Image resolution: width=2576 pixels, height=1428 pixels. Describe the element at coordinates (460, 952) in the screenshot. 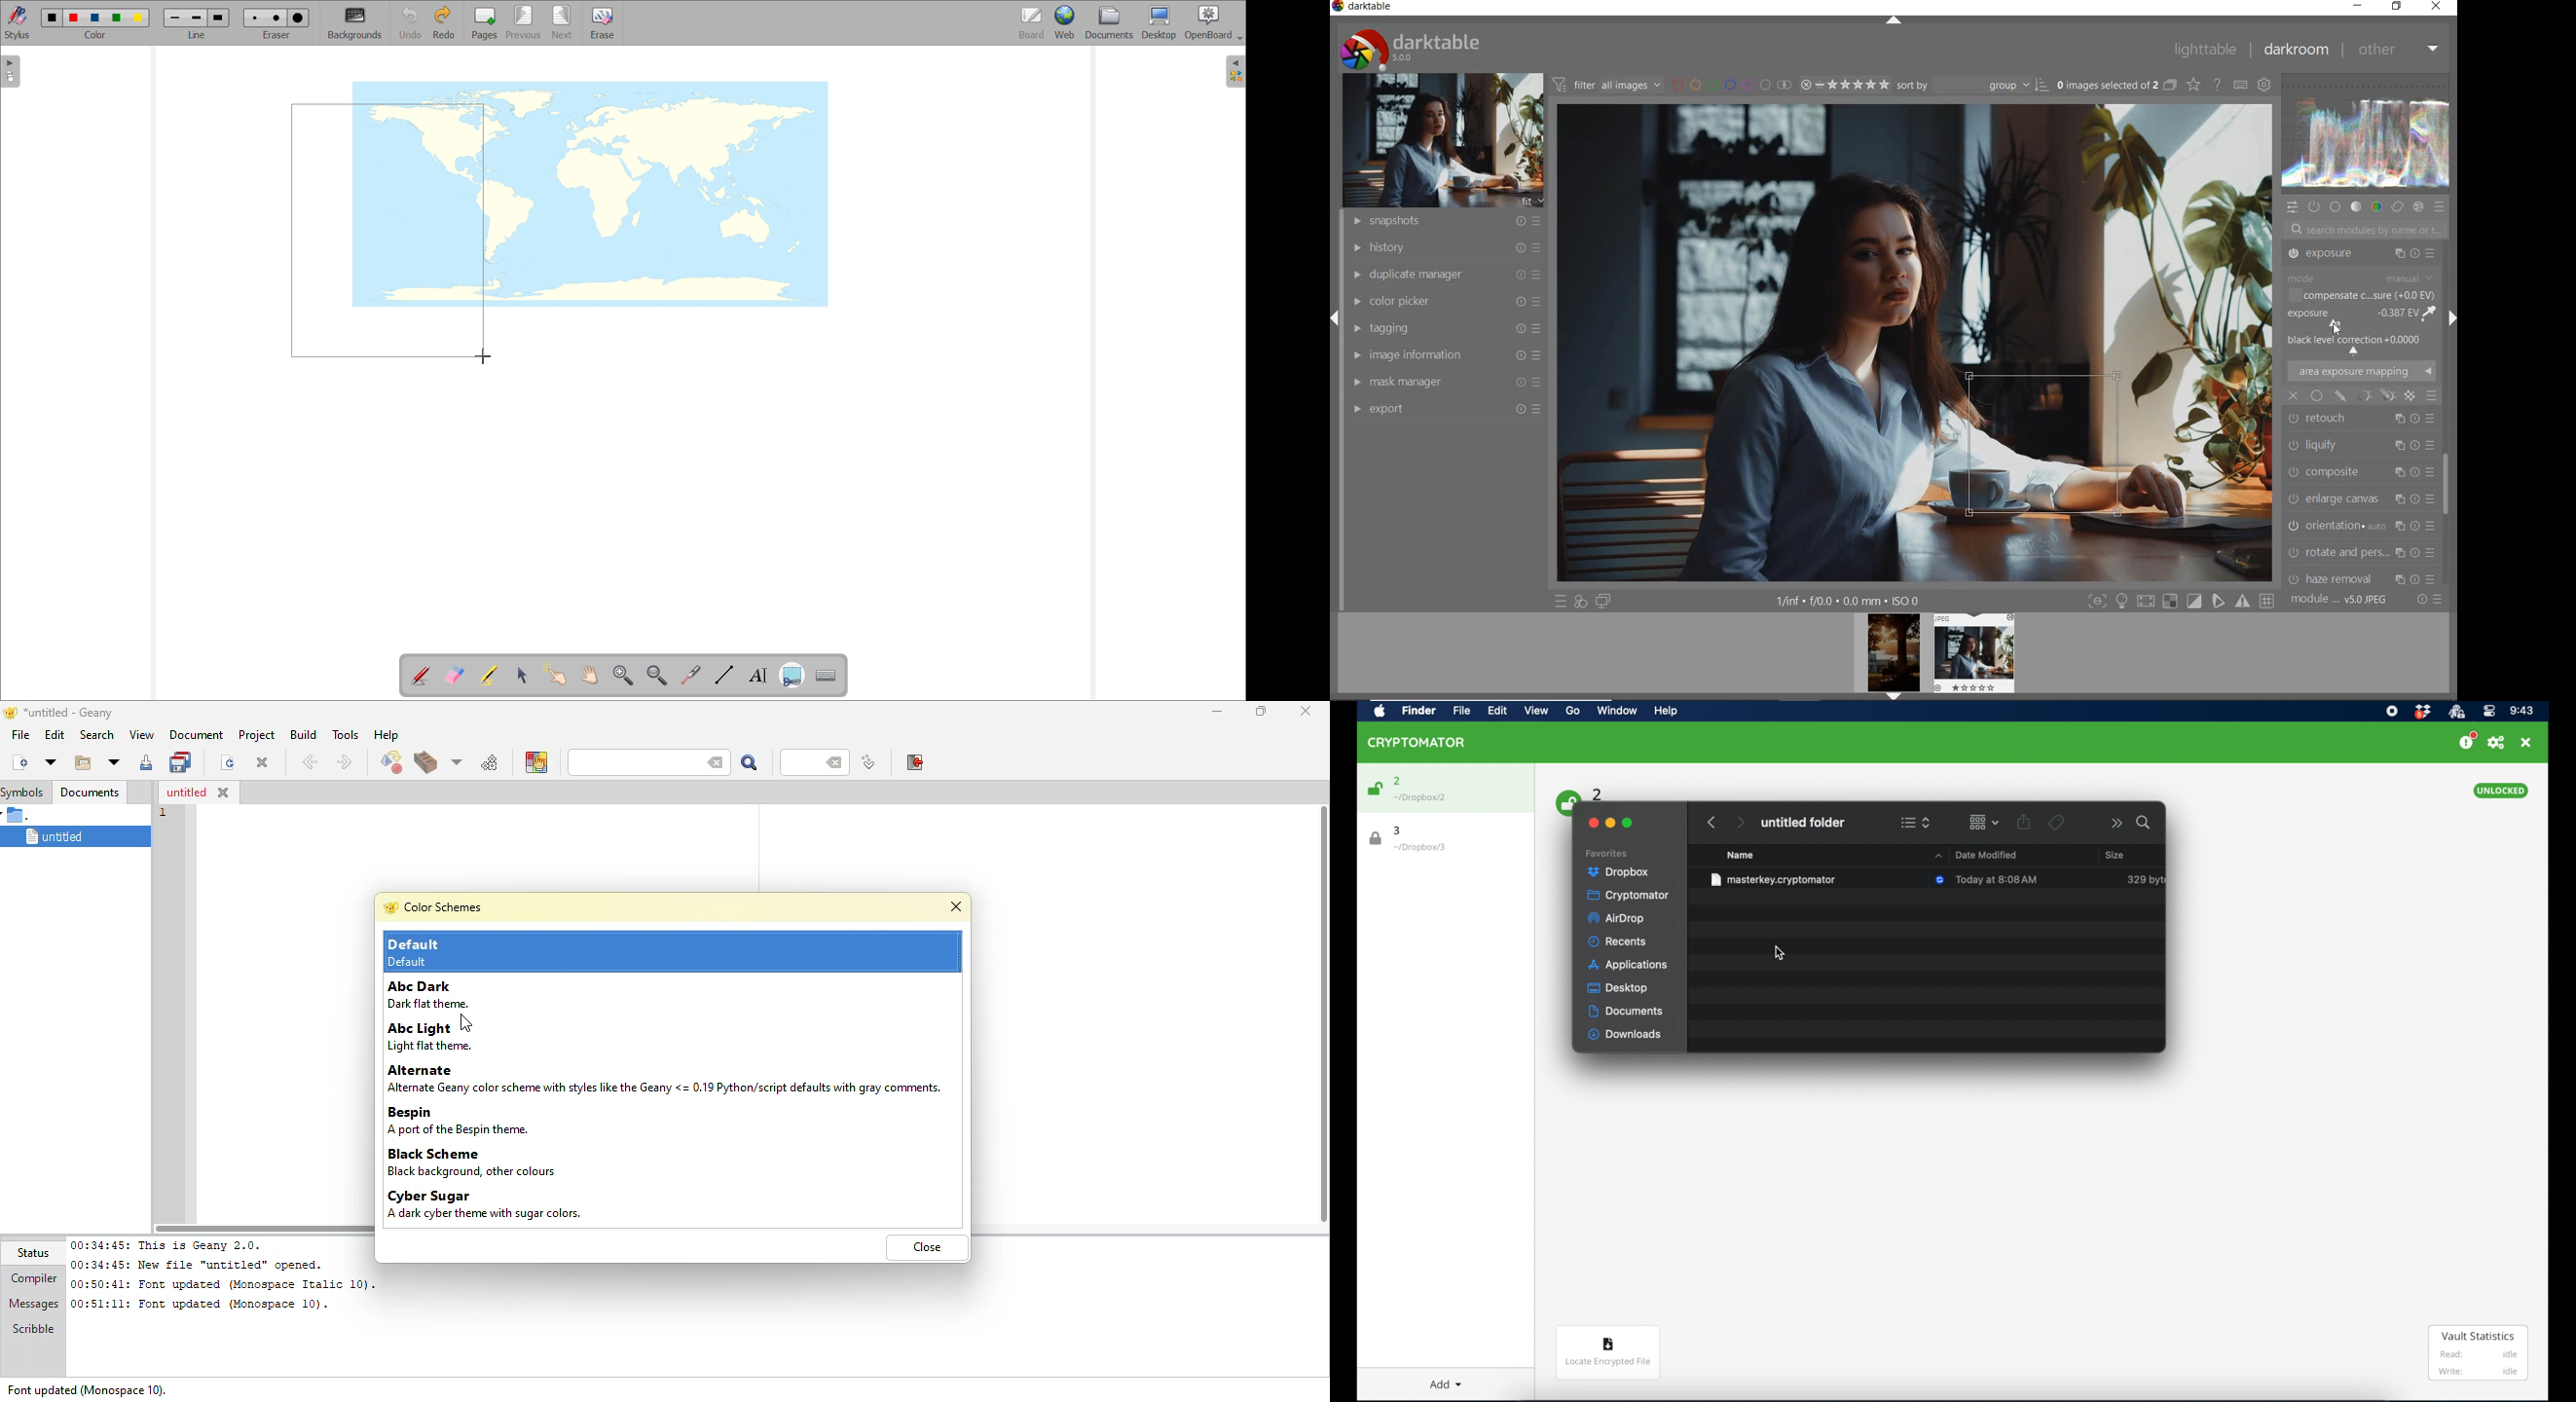

I see `Default Default` at that location.